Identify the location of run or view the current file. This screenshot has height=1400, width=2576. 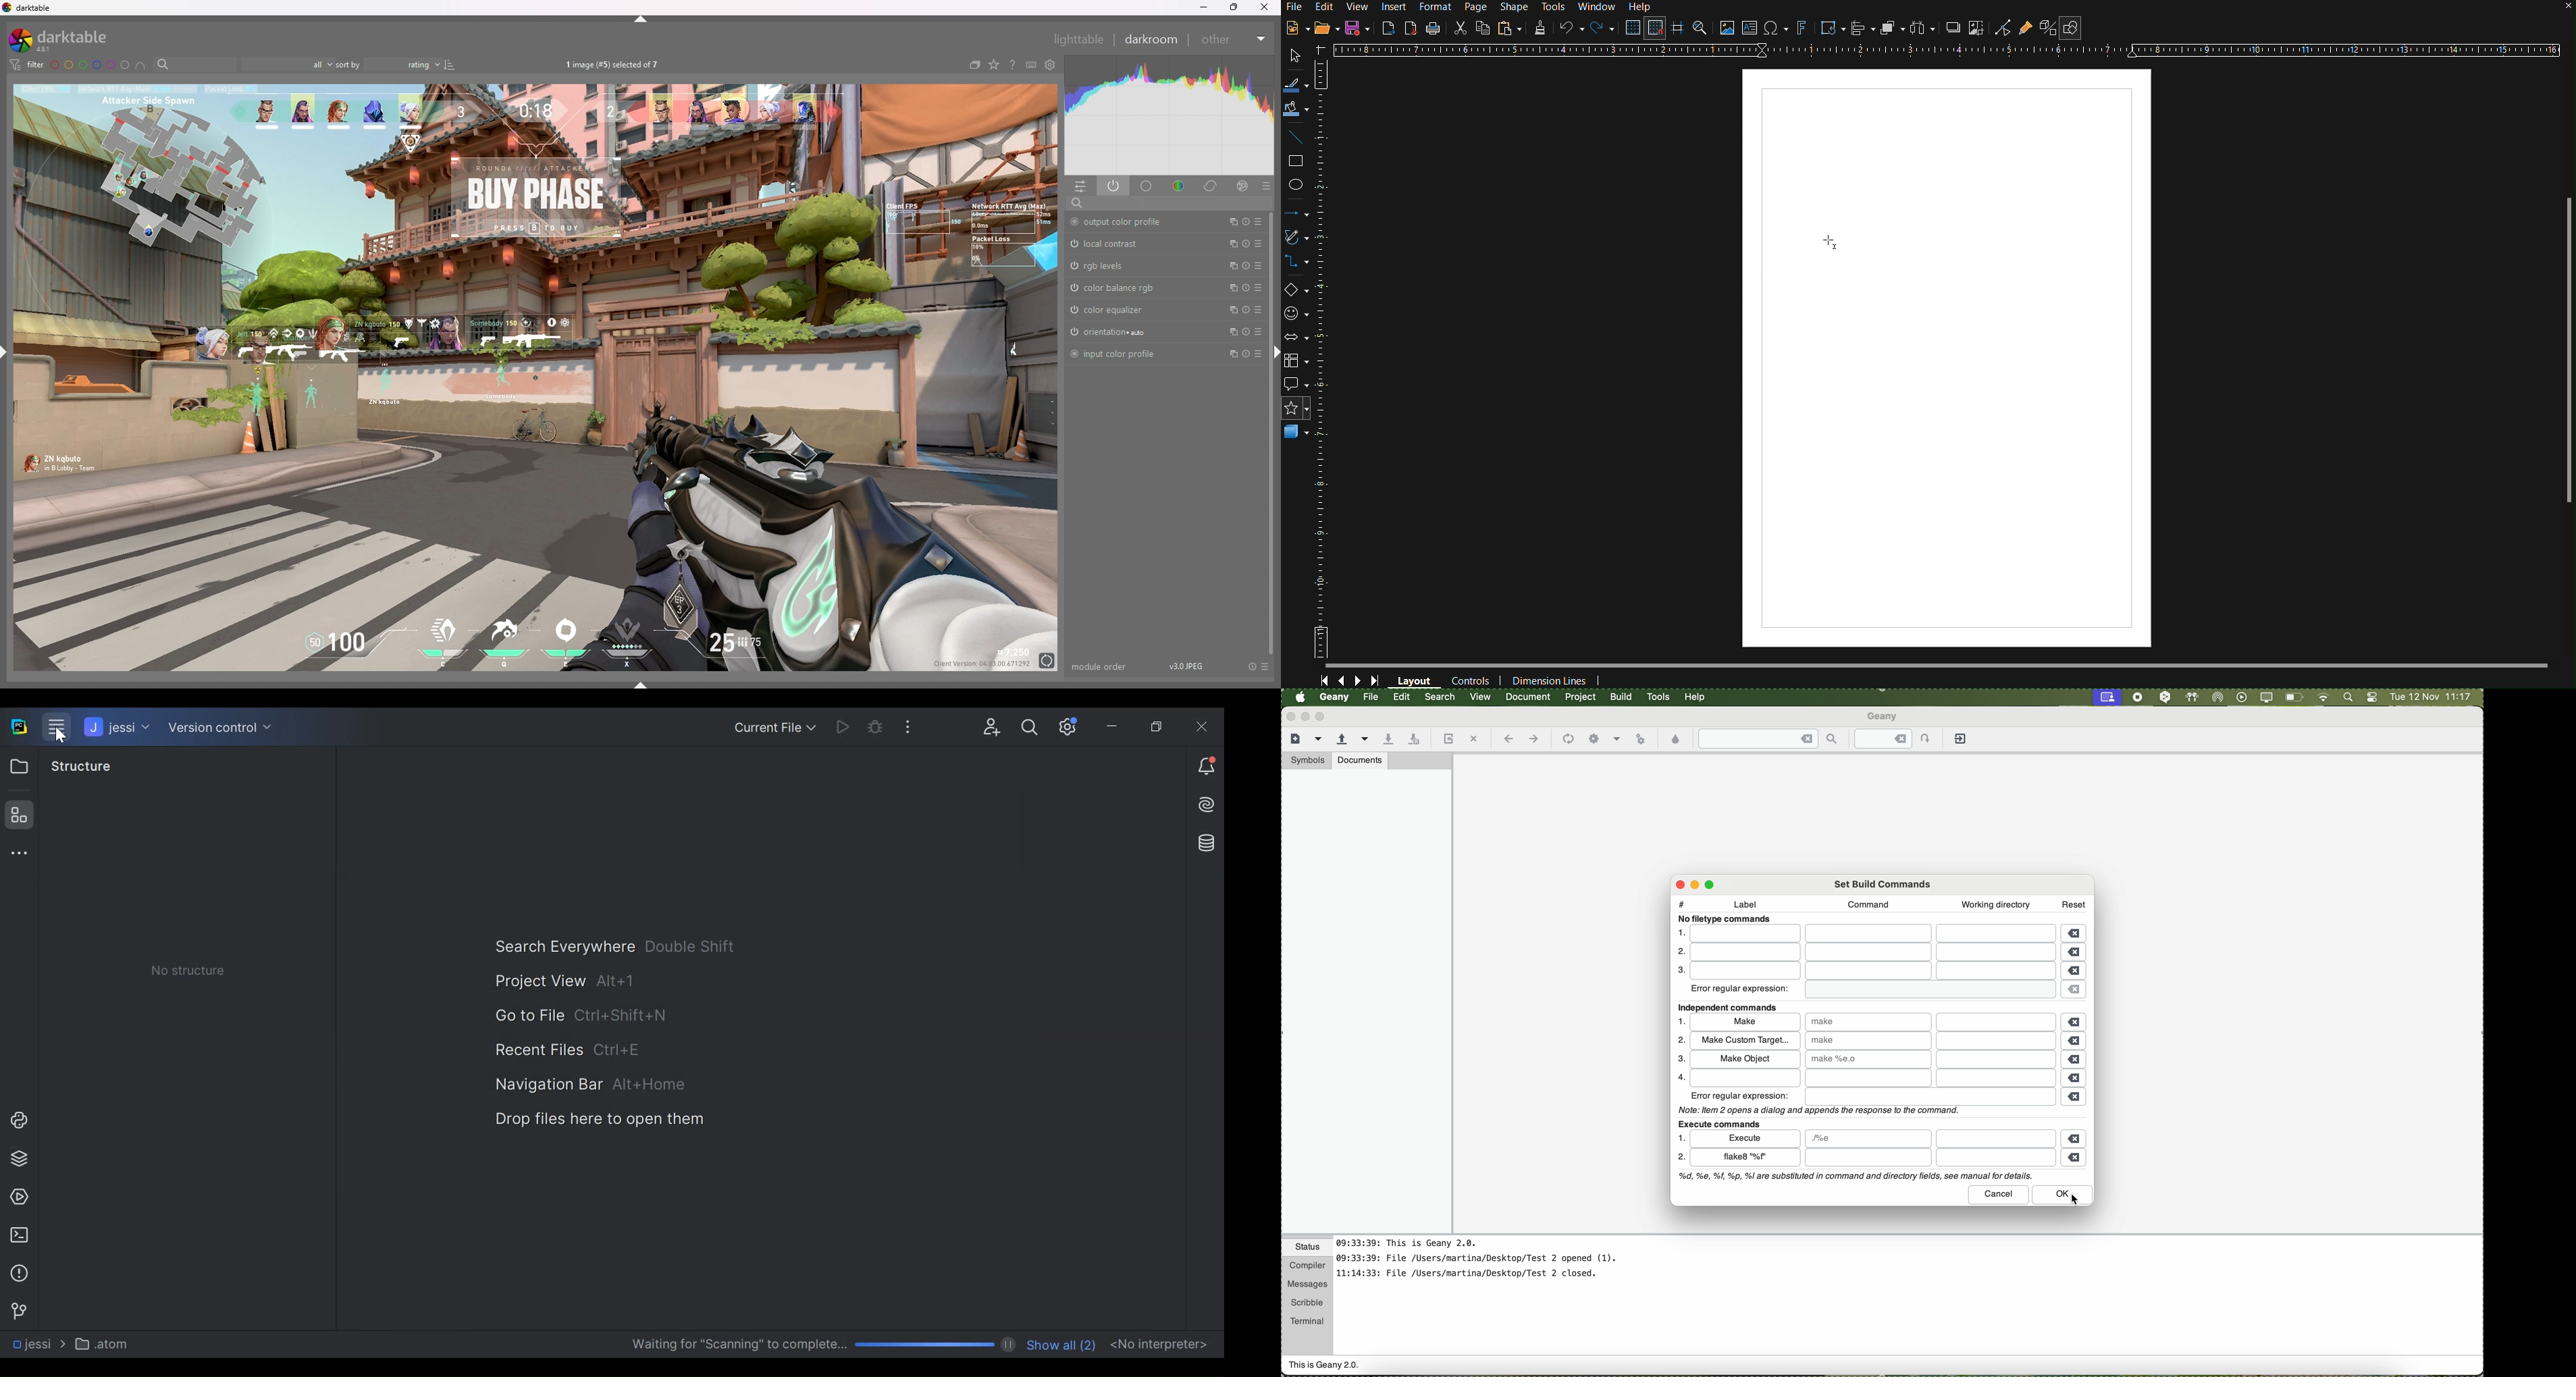
(1640, 738).